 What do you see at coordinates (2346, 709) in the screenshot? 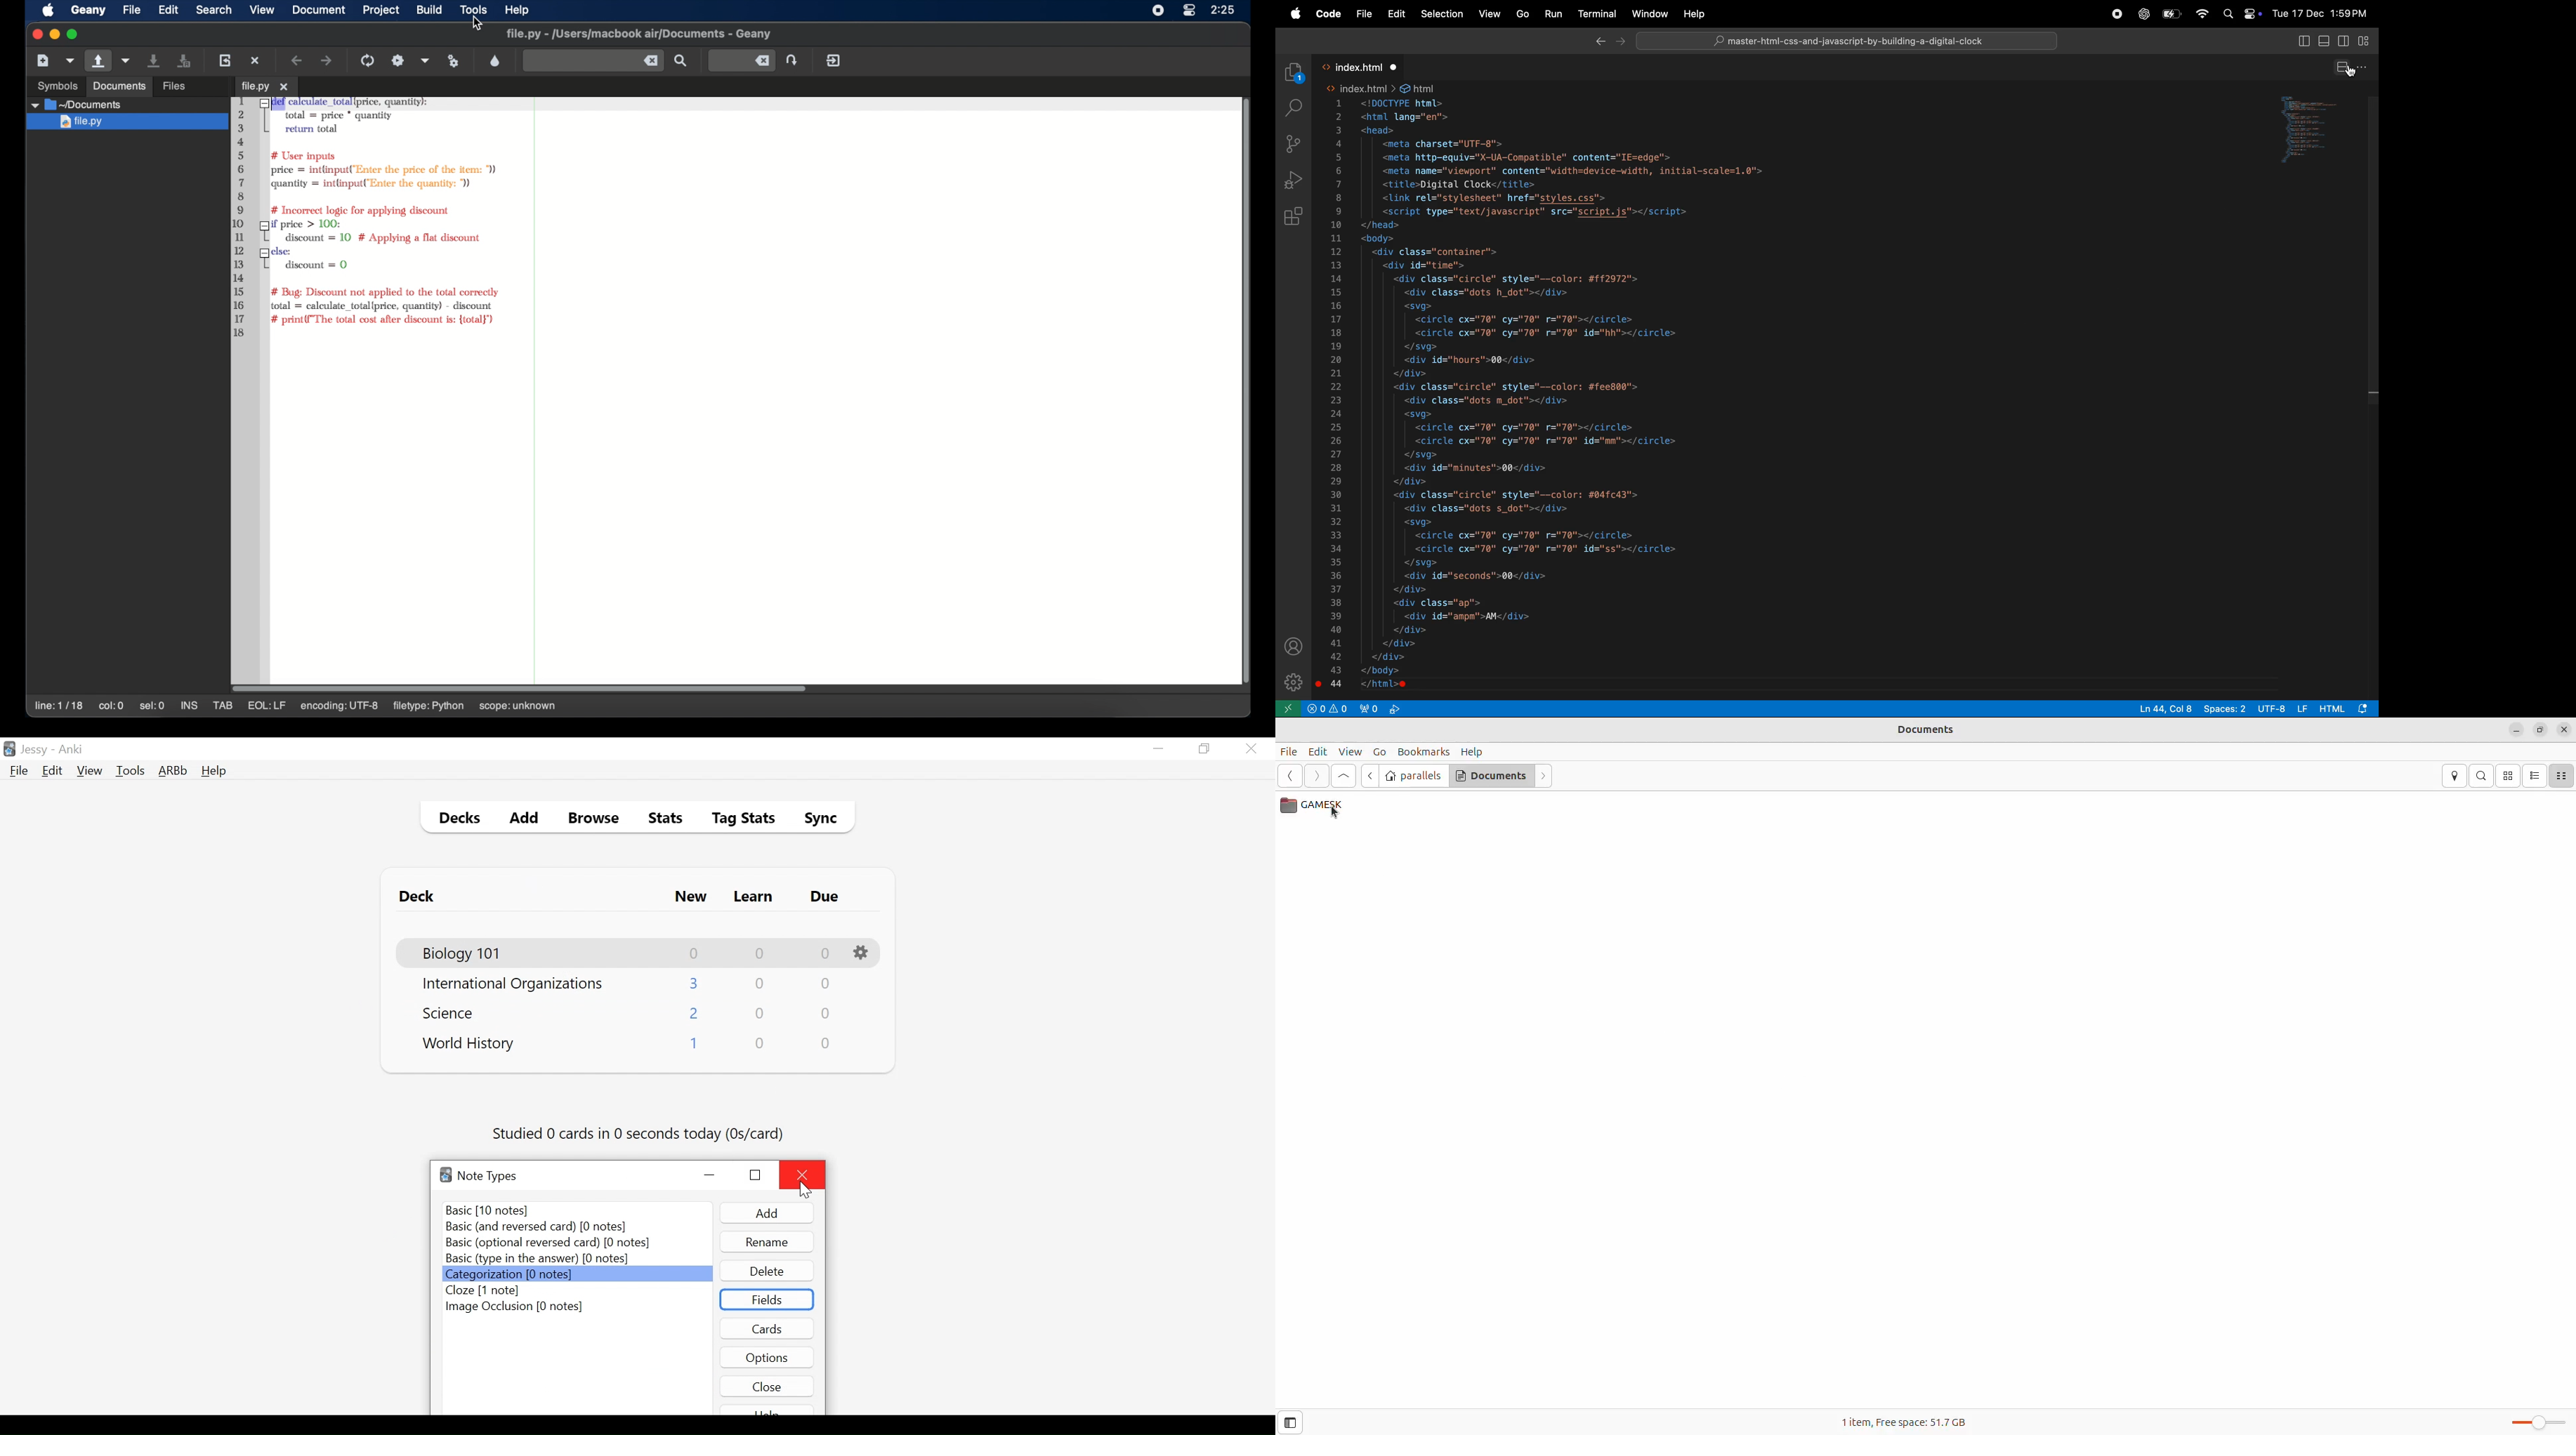
I see `html alert` at bounding box center [2346, 709].